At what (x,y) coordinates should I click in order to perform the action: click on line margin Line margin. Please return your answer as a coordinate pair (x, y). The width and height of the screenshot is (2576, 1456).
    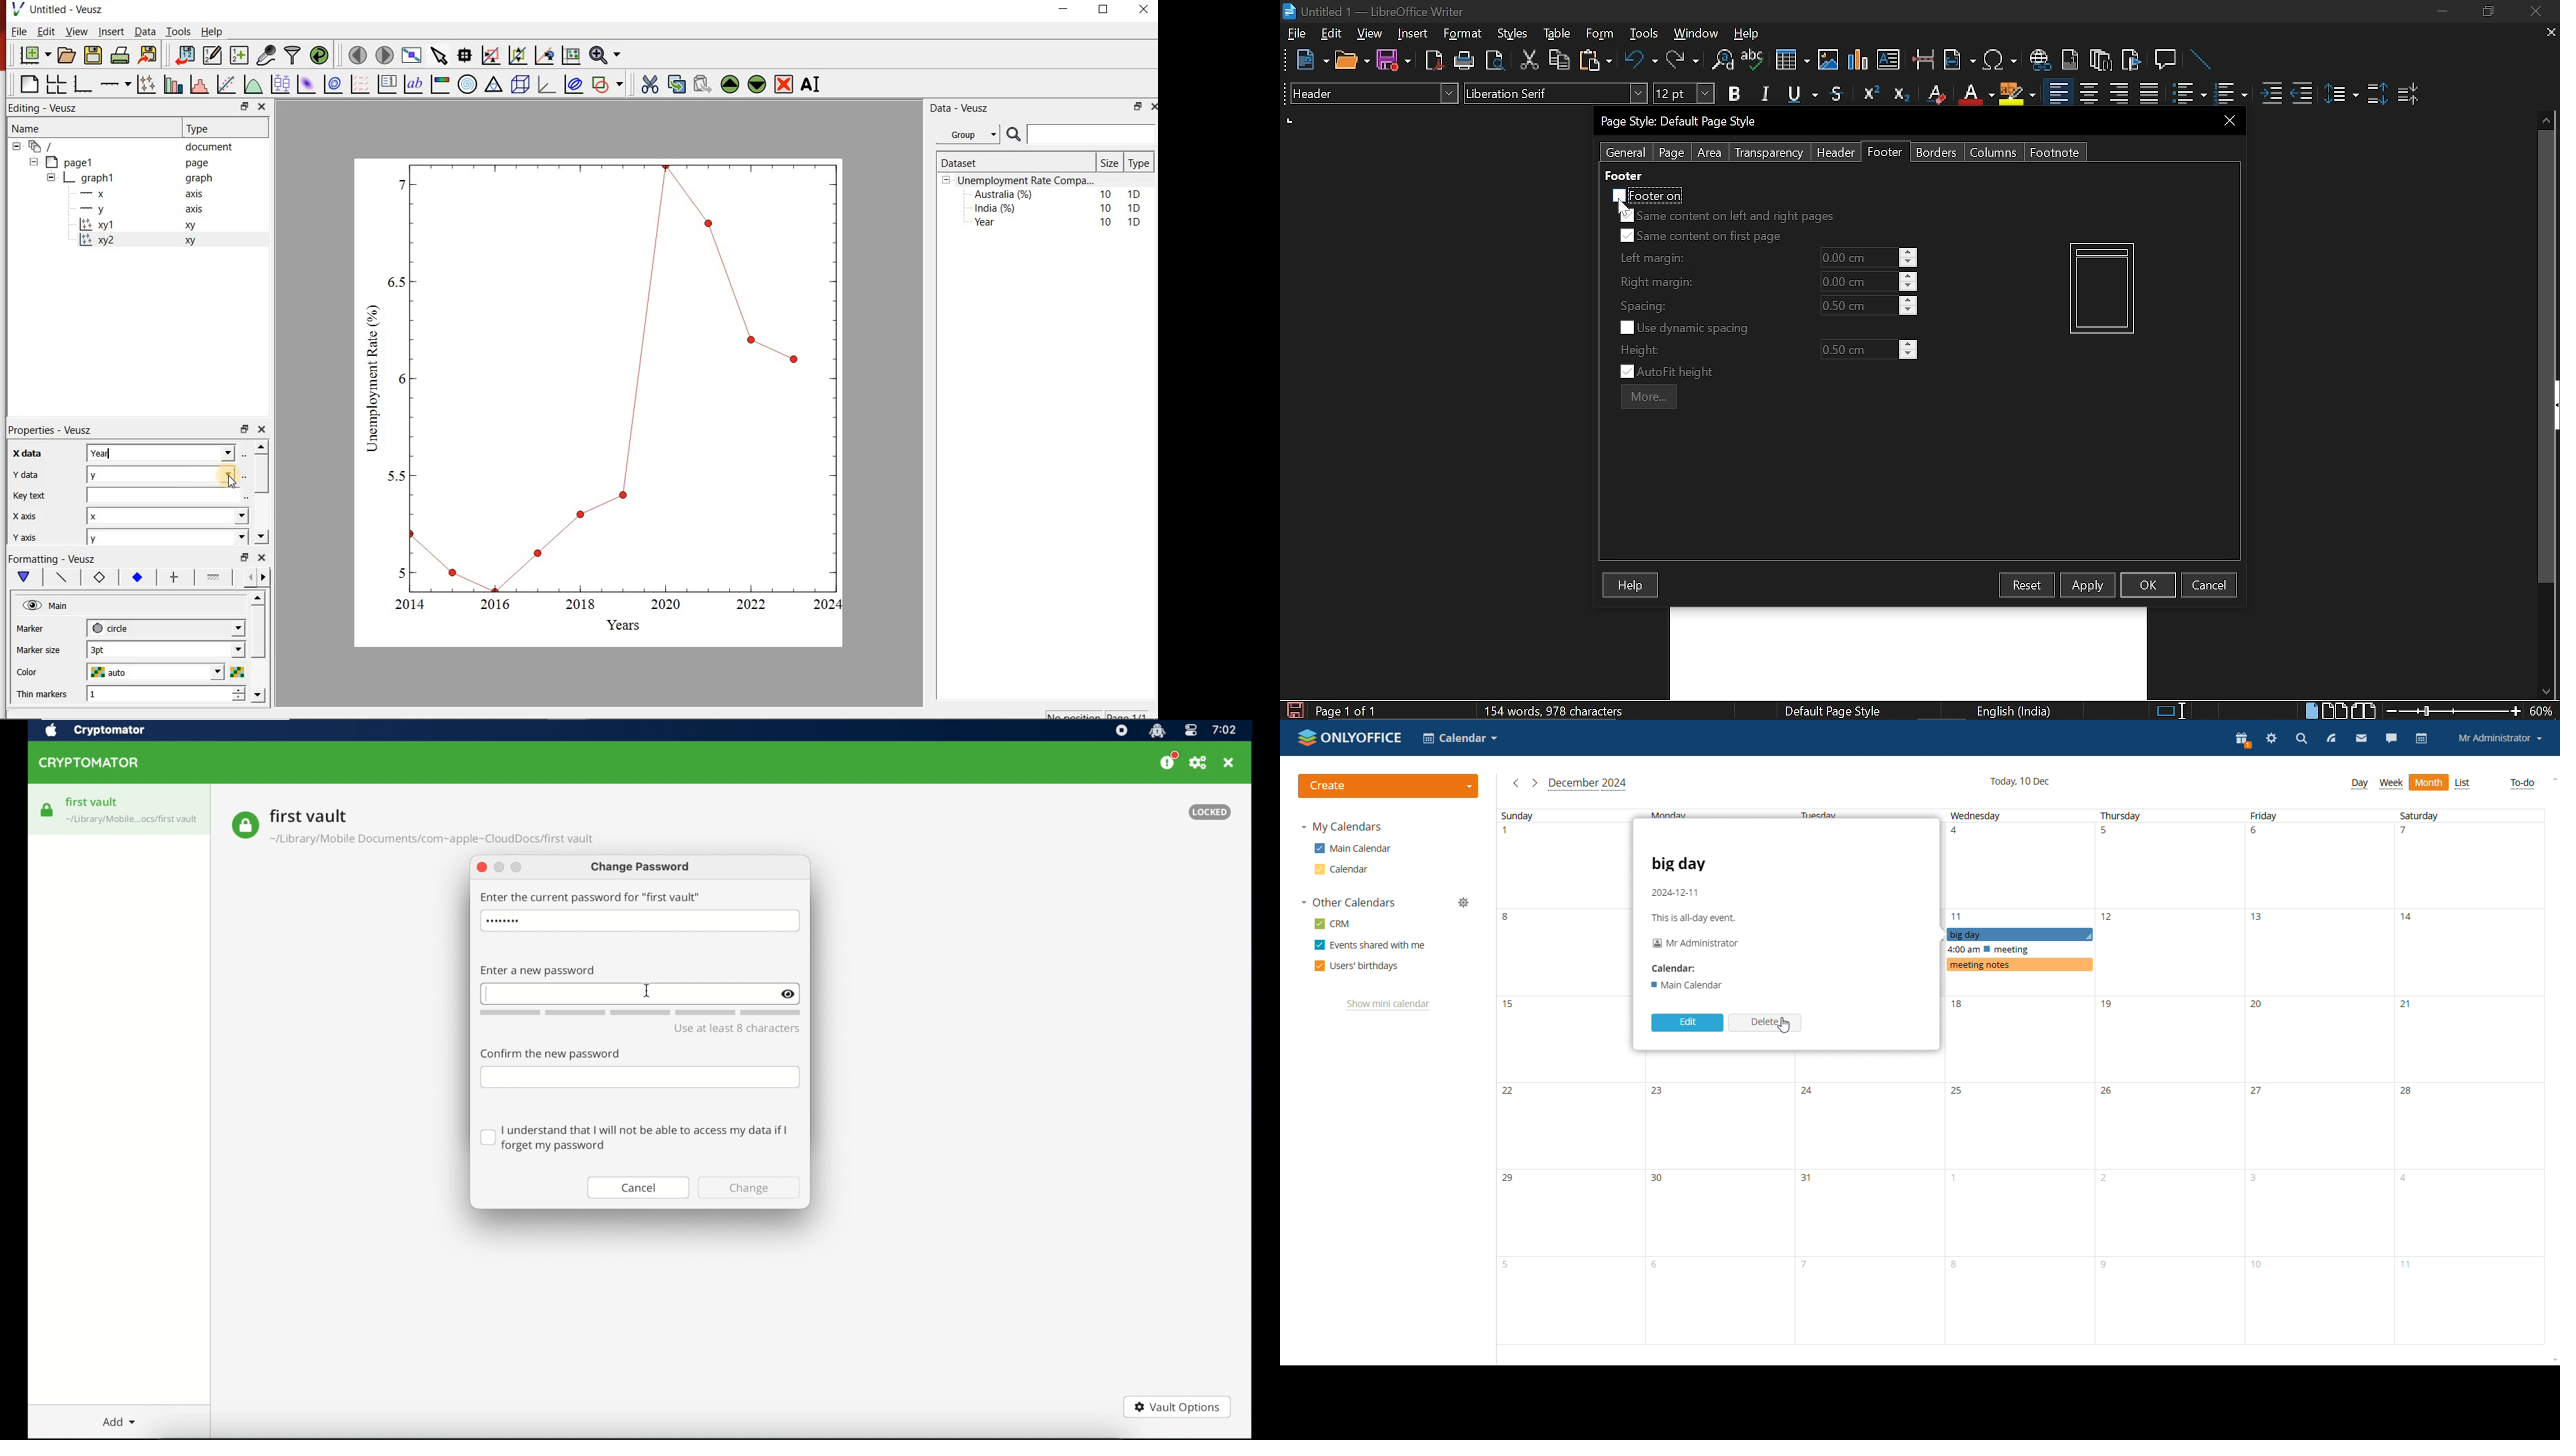
    Looking at the image, I should click on (1857, 258).